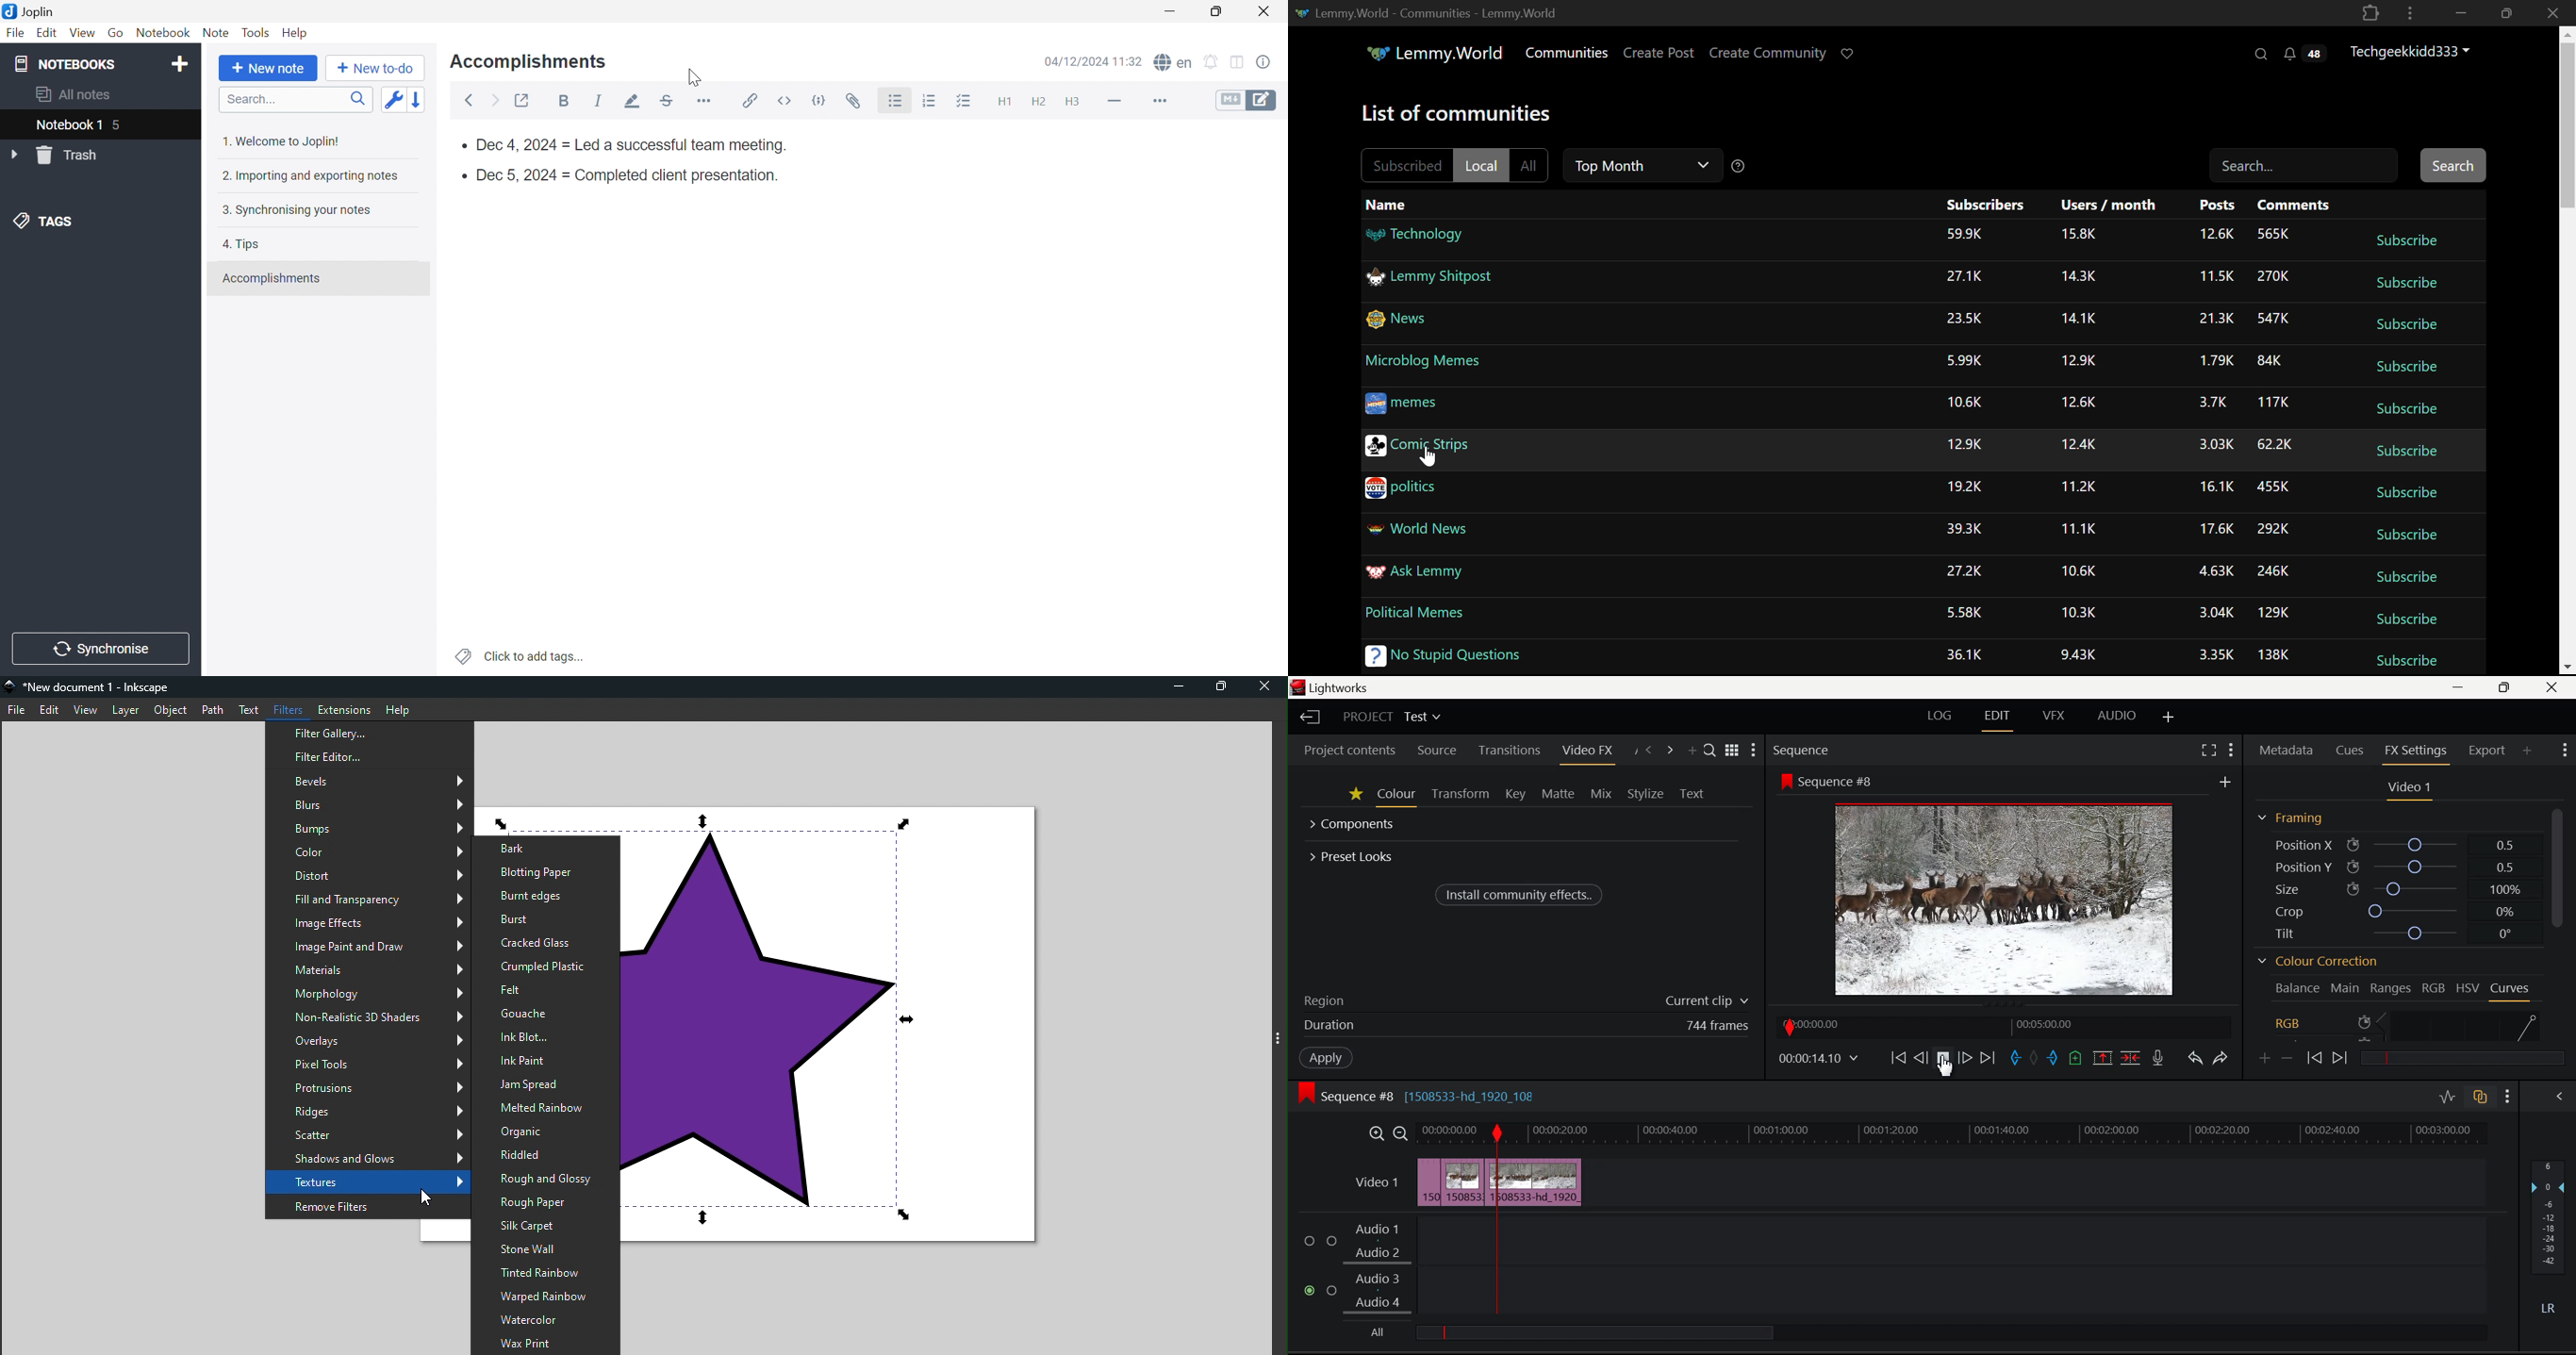 The width and height of the screenshot is (2576, 1372). What do you see at coordinates (285, 141) in the screenshot?
I see `1. Welcome to Joplin!` at bounding box center [285, 141].